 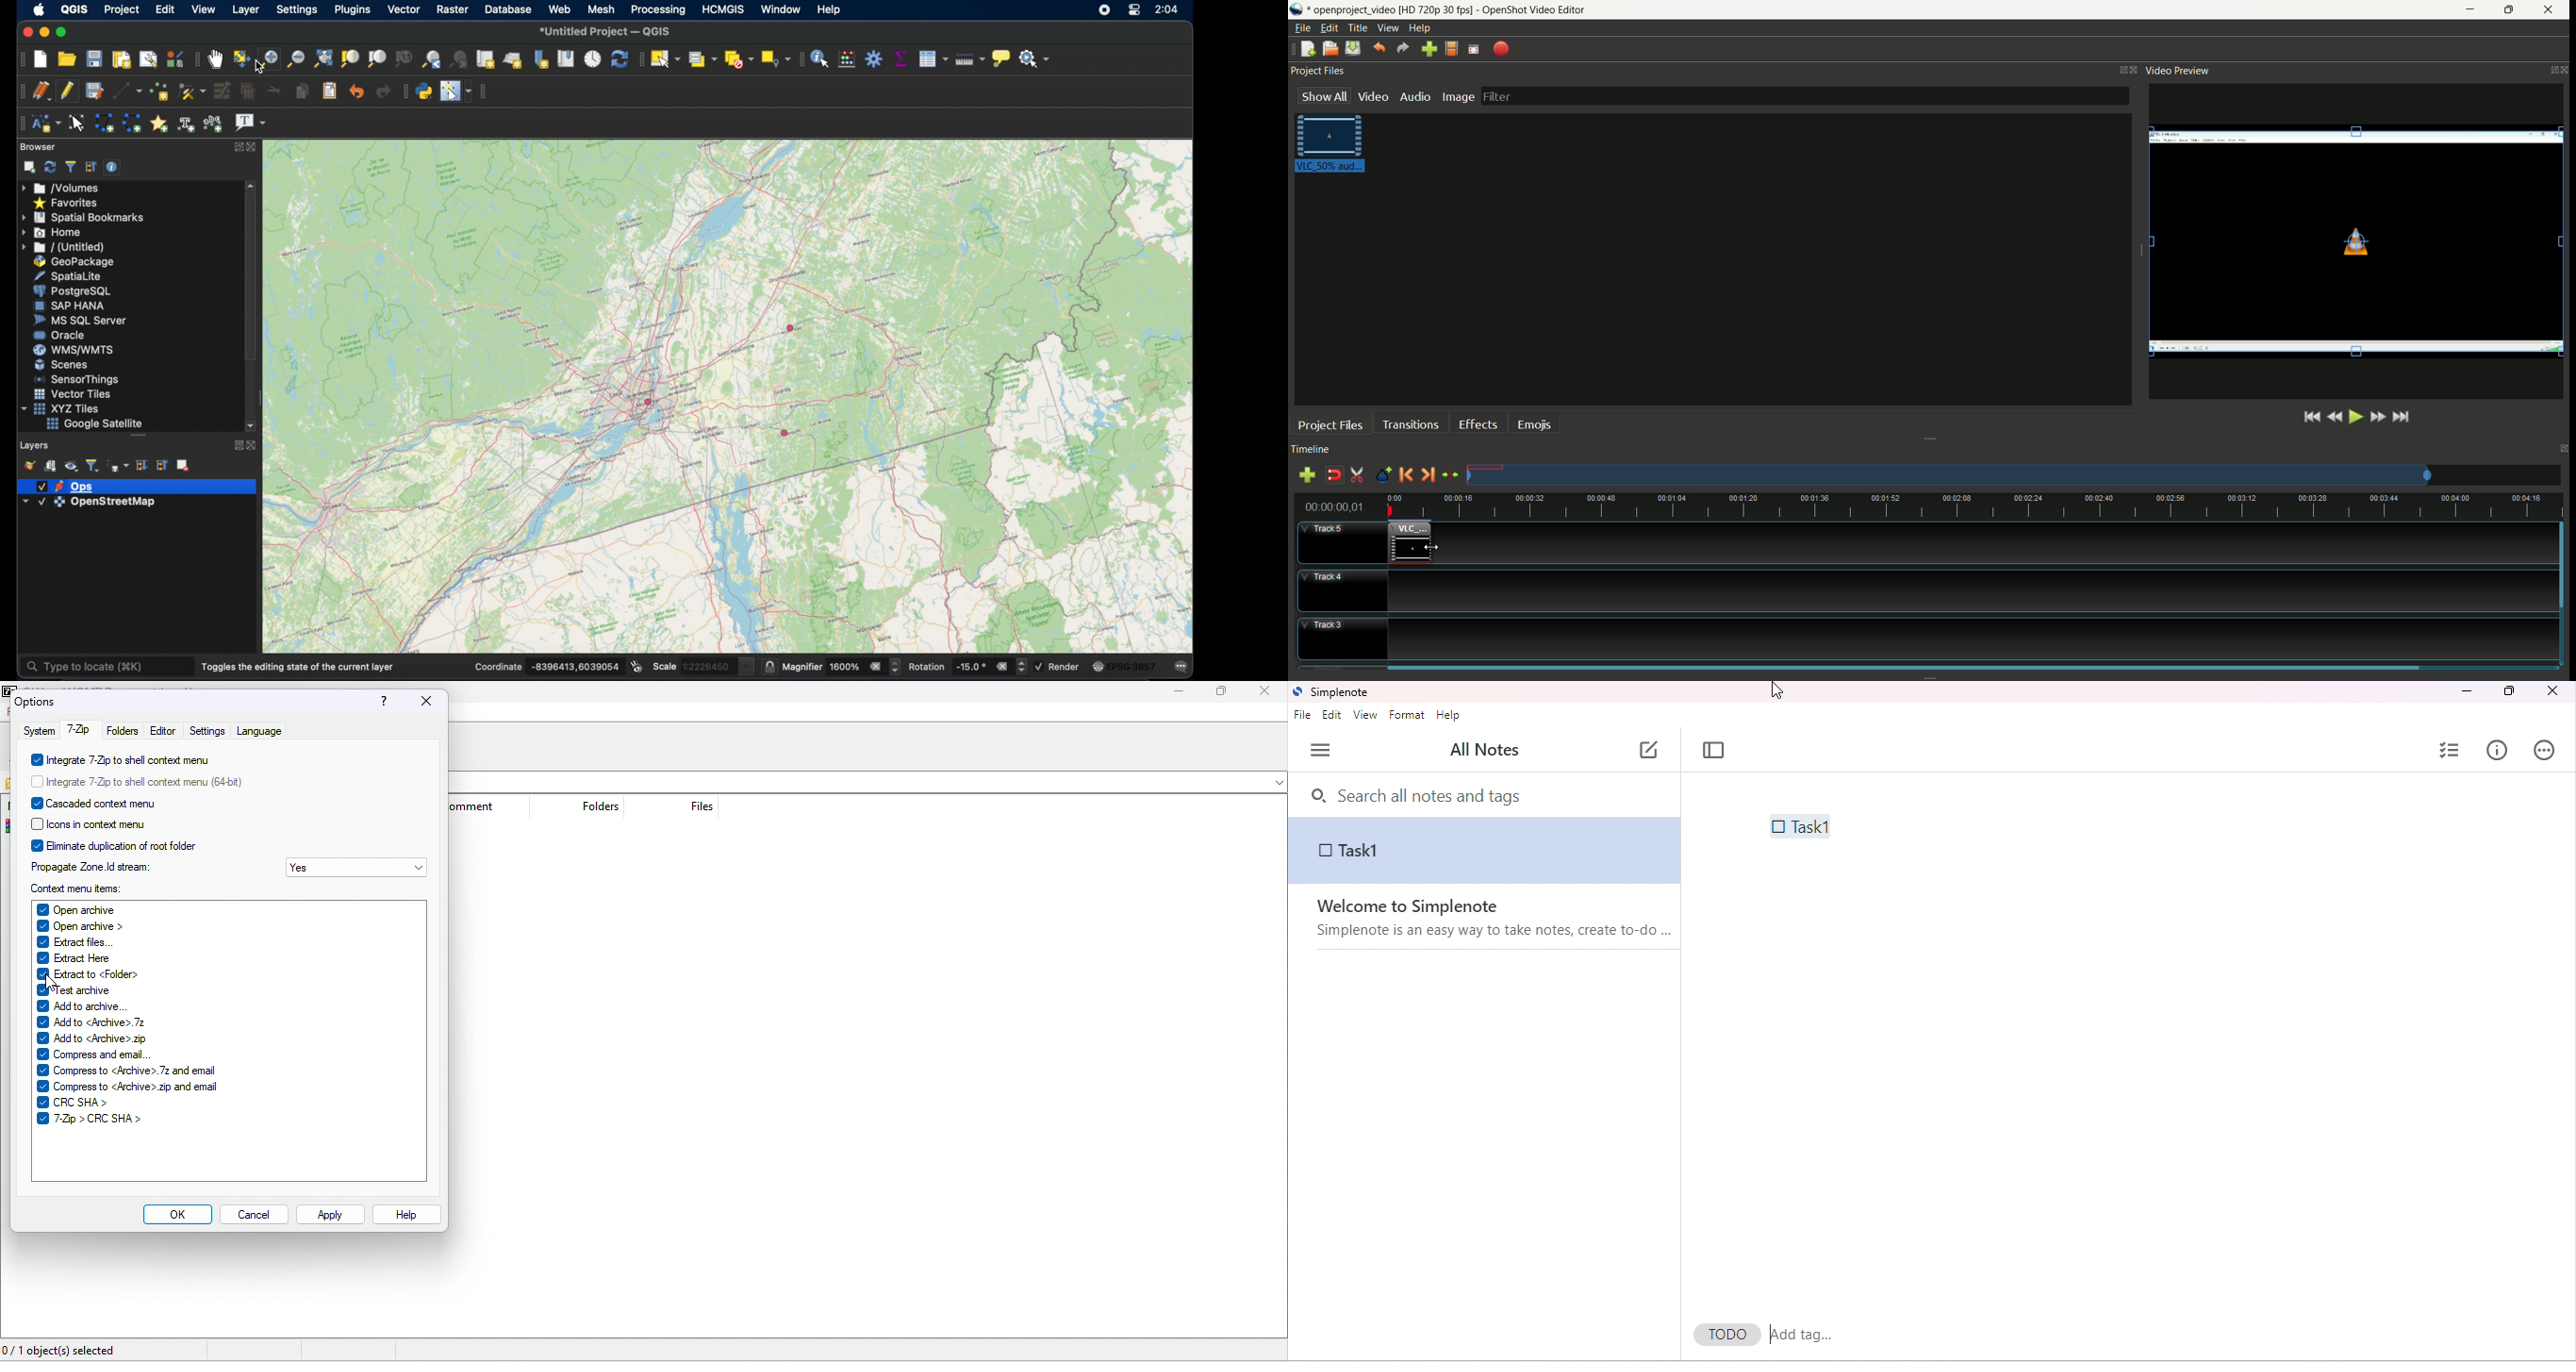 What do you see at coordinates (2551, 692) in the screenshot?
I see `close` at bounding box center [2551, 692].